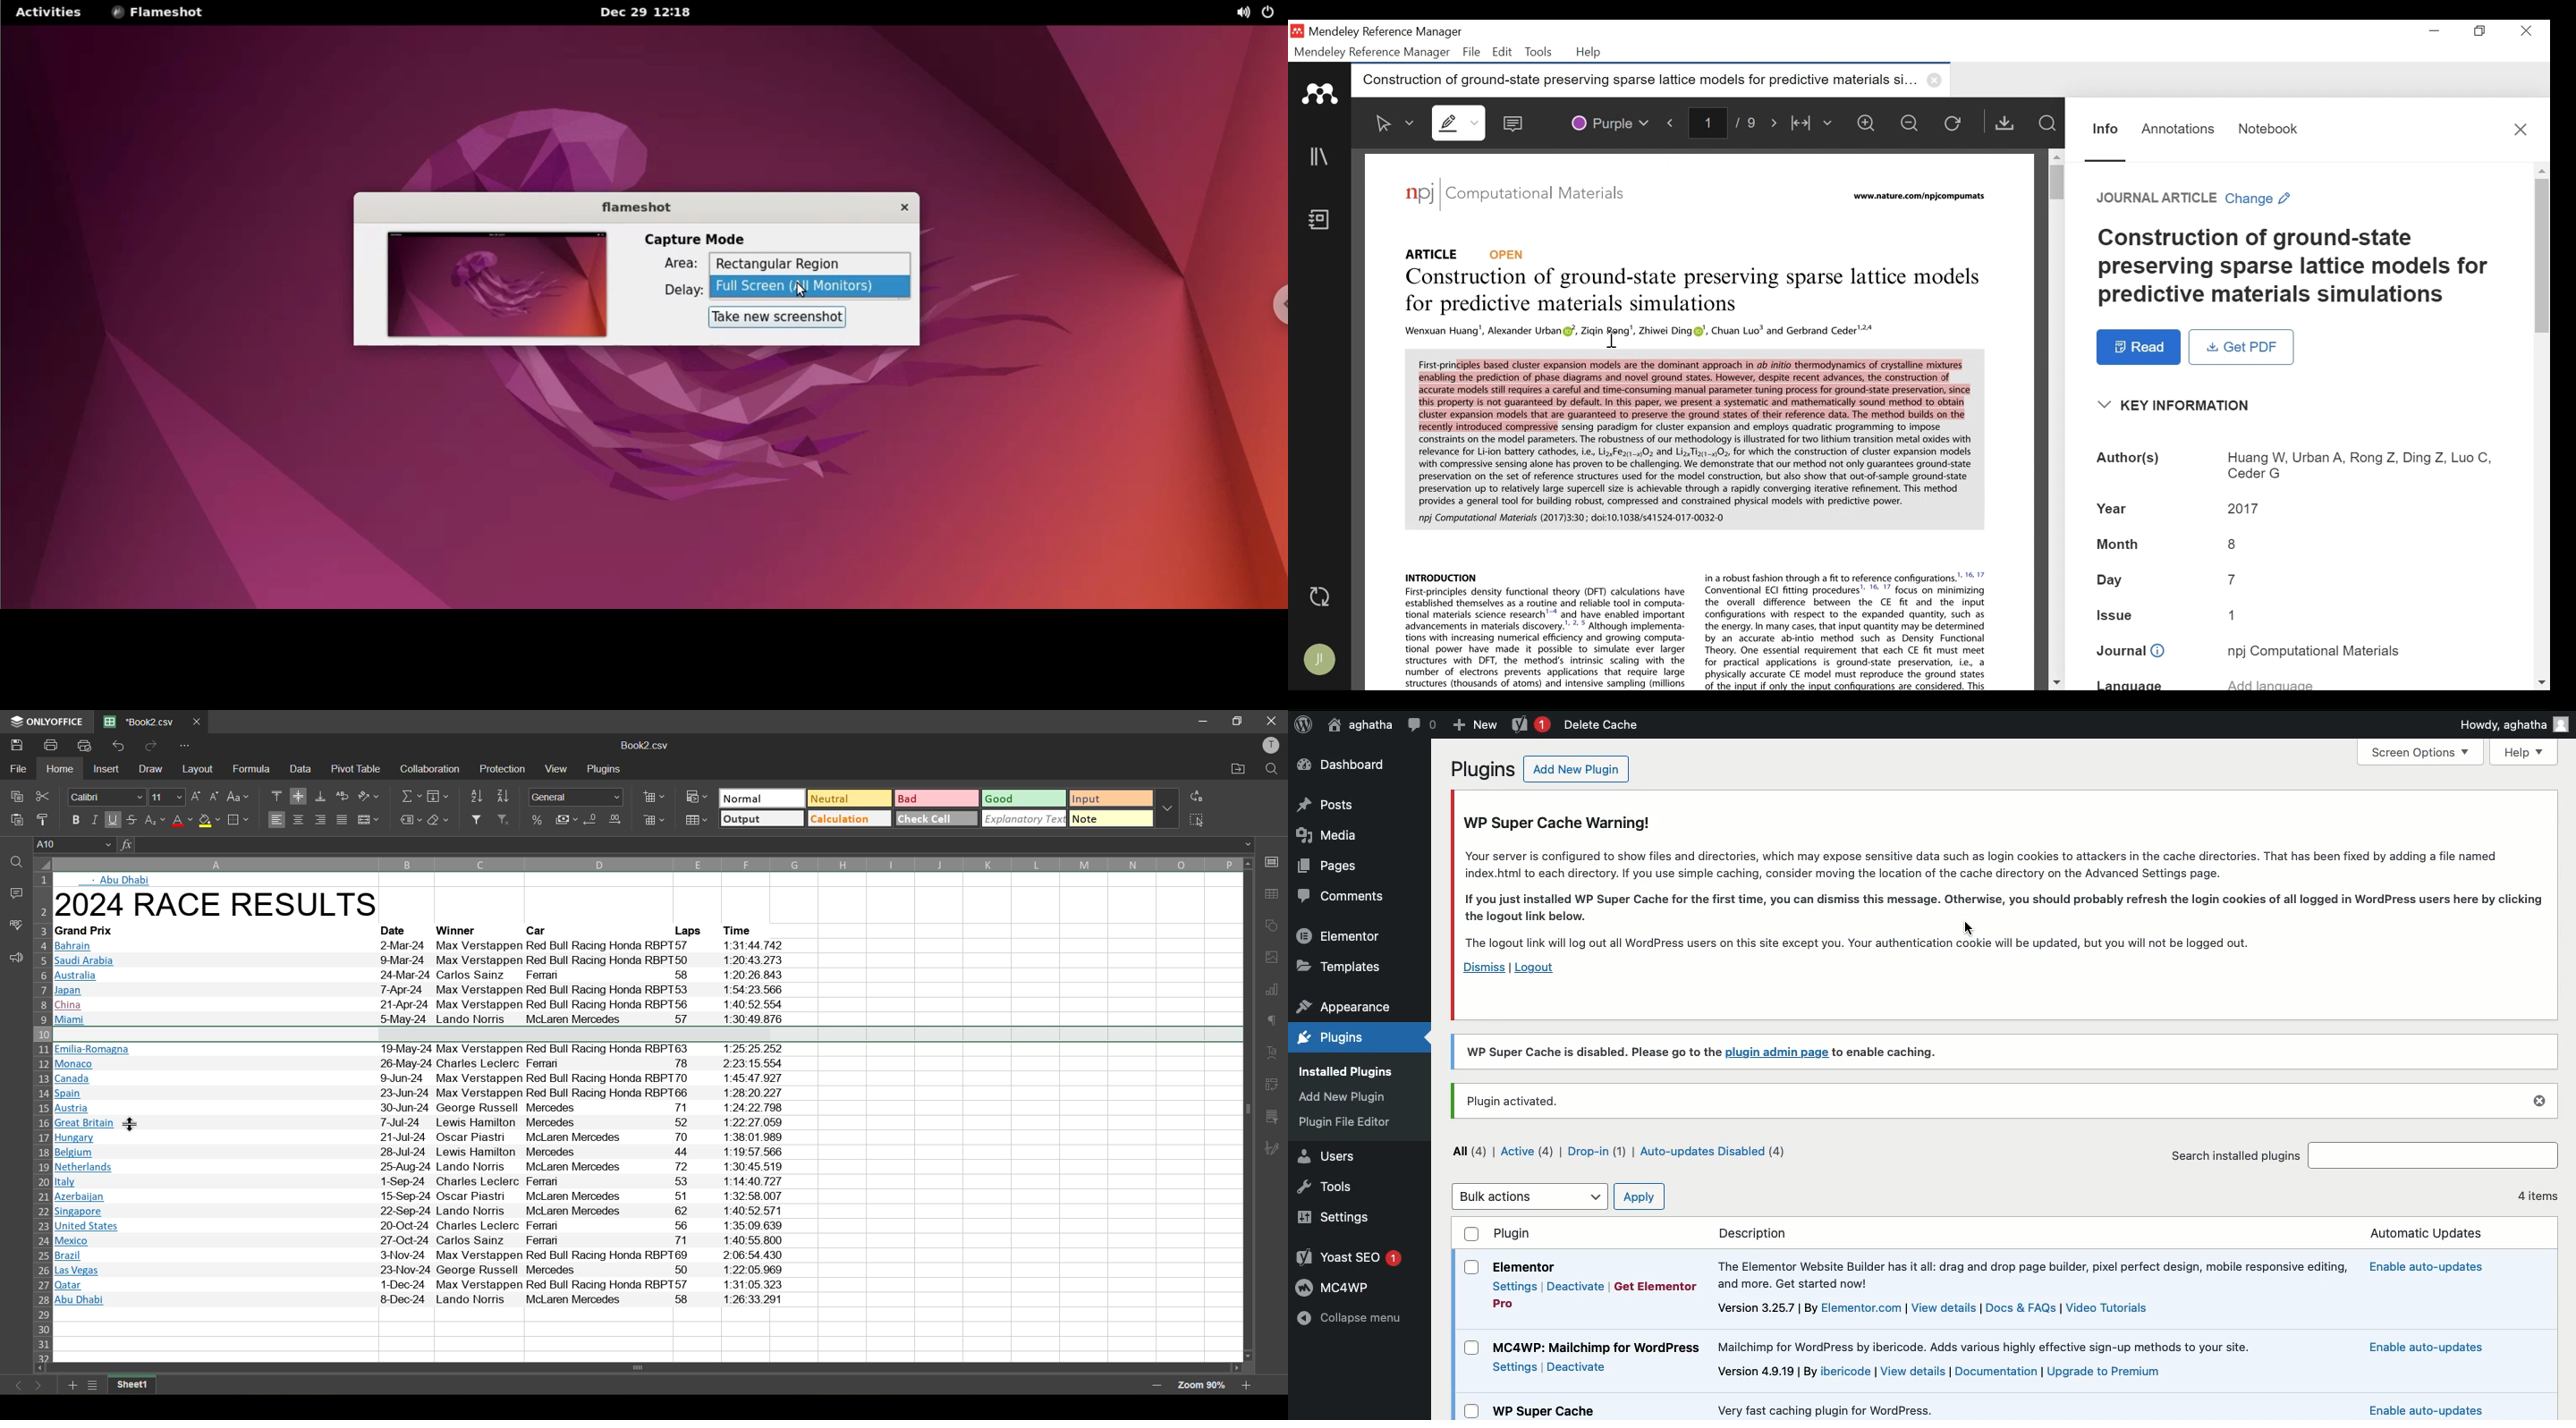 This screenshot has width=2576, height=1428. Describe the element at coordinates (1333, 1188) in the screenshot. I see `Tools` at that location.